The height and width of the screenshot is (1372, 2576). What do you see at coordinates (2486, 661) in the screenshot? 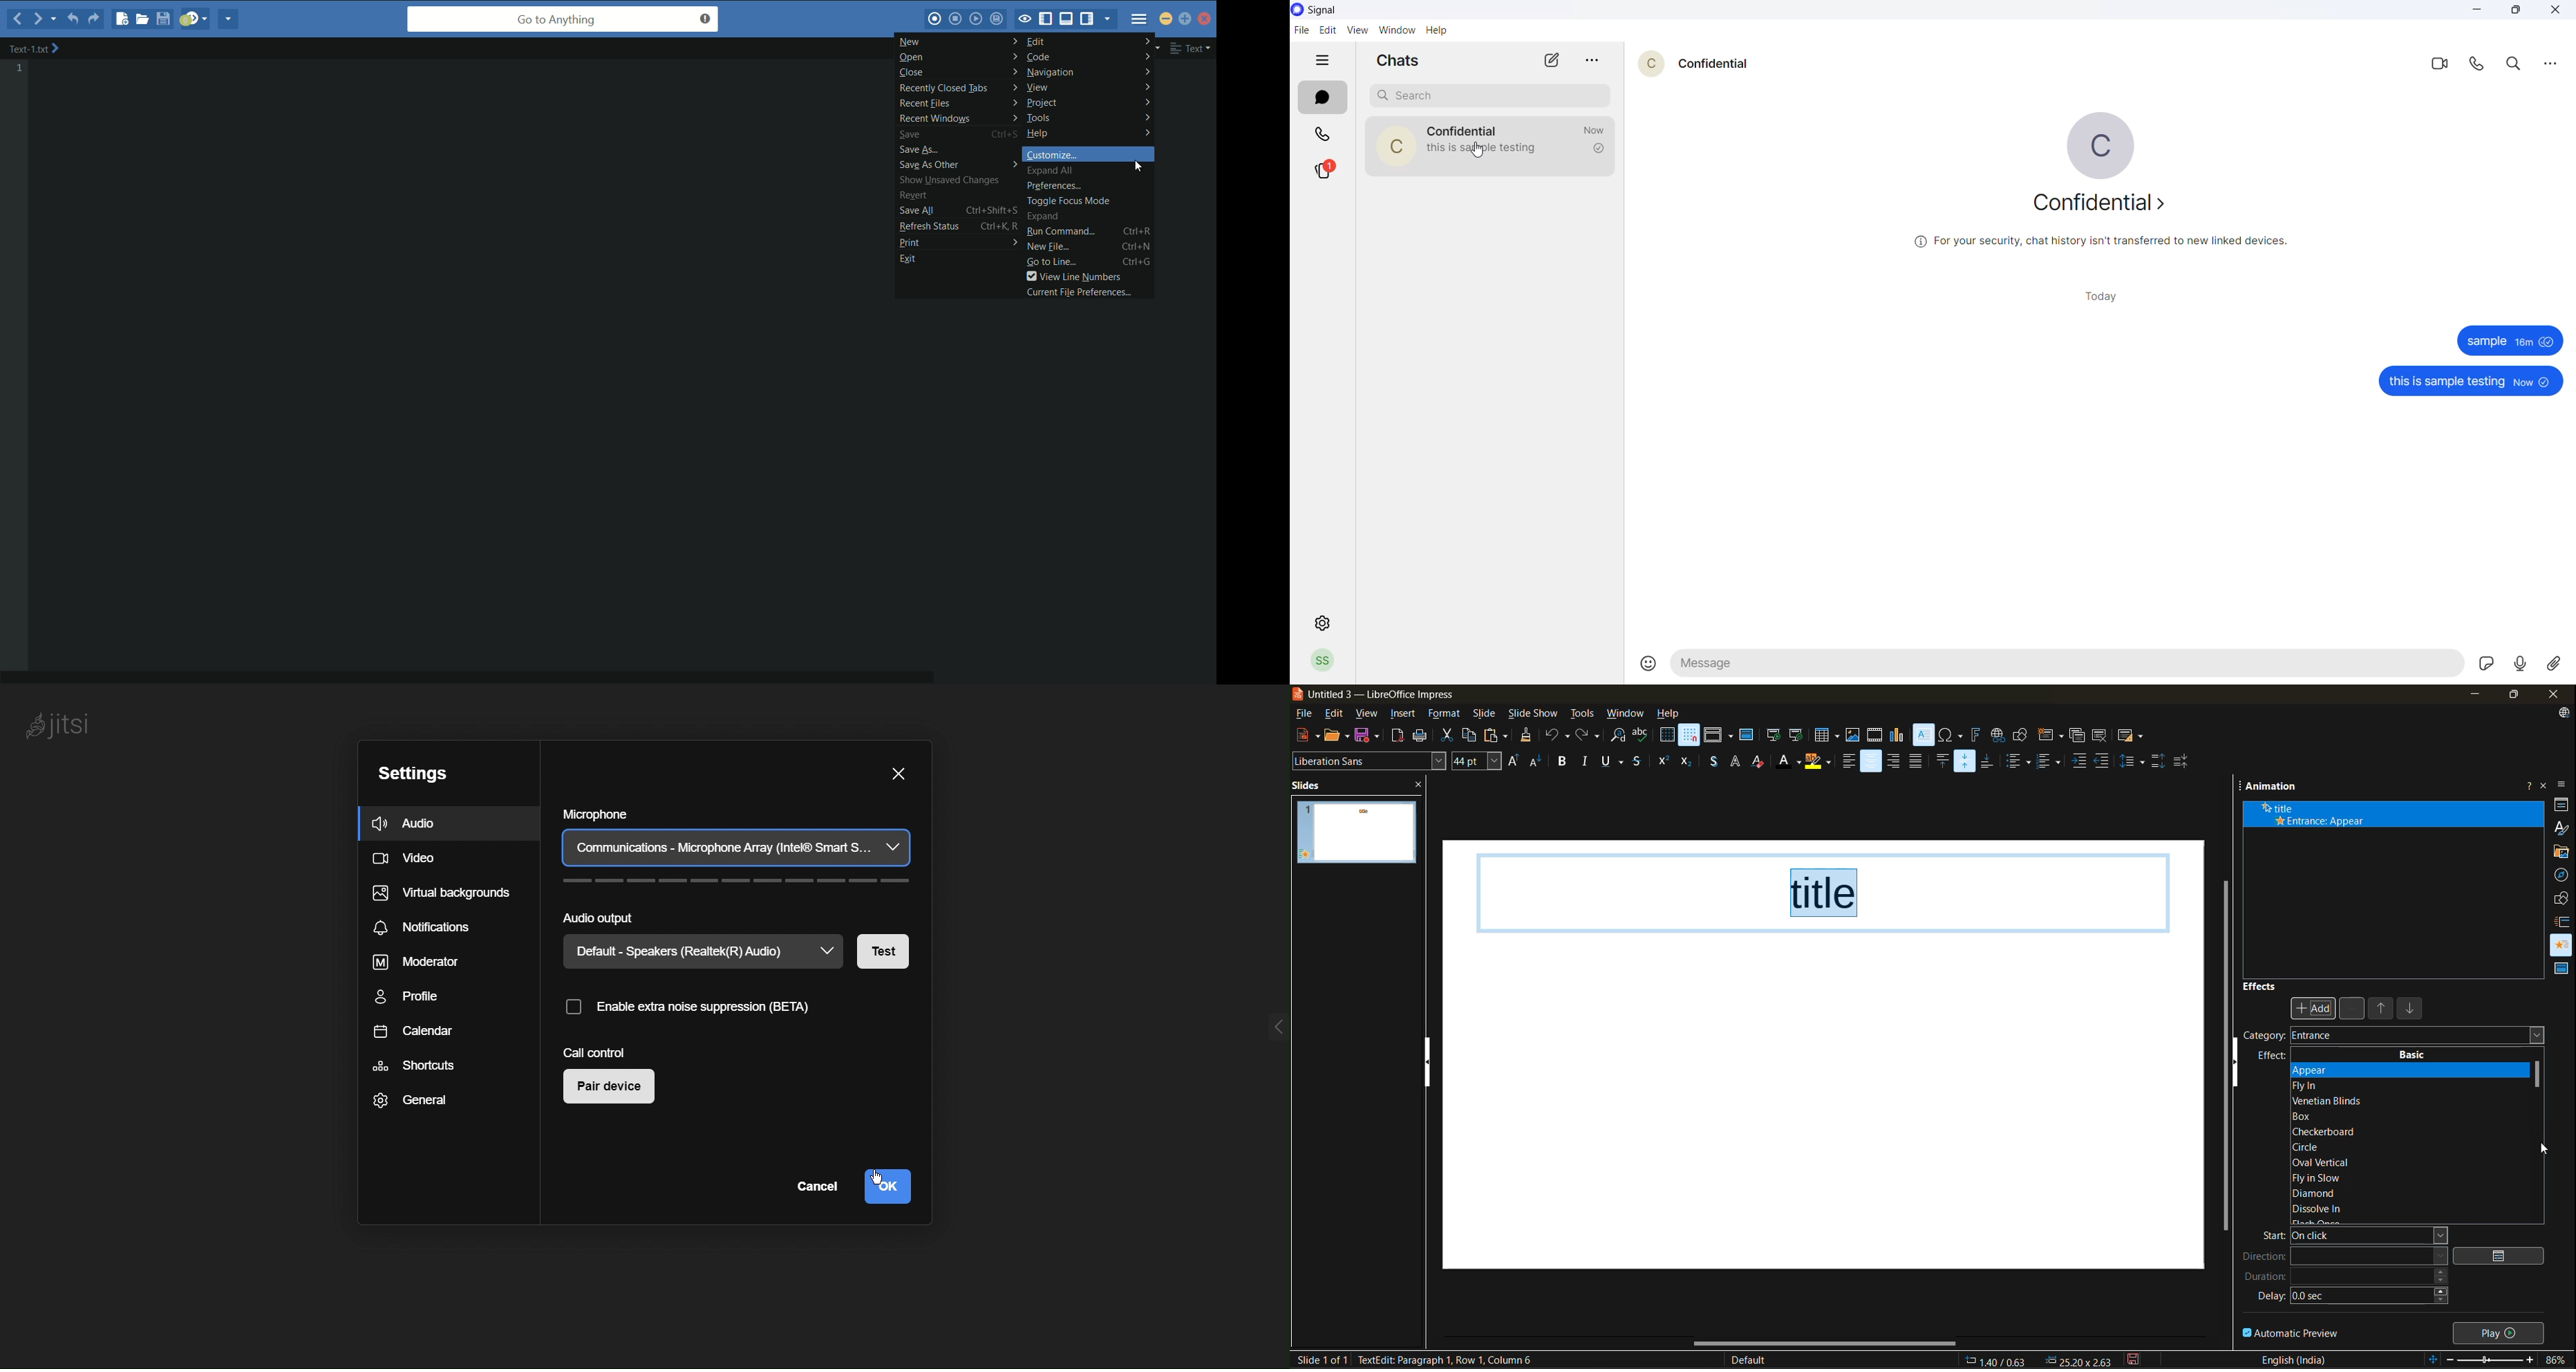
I see `send sticker` at bounding box center [2486, 661].